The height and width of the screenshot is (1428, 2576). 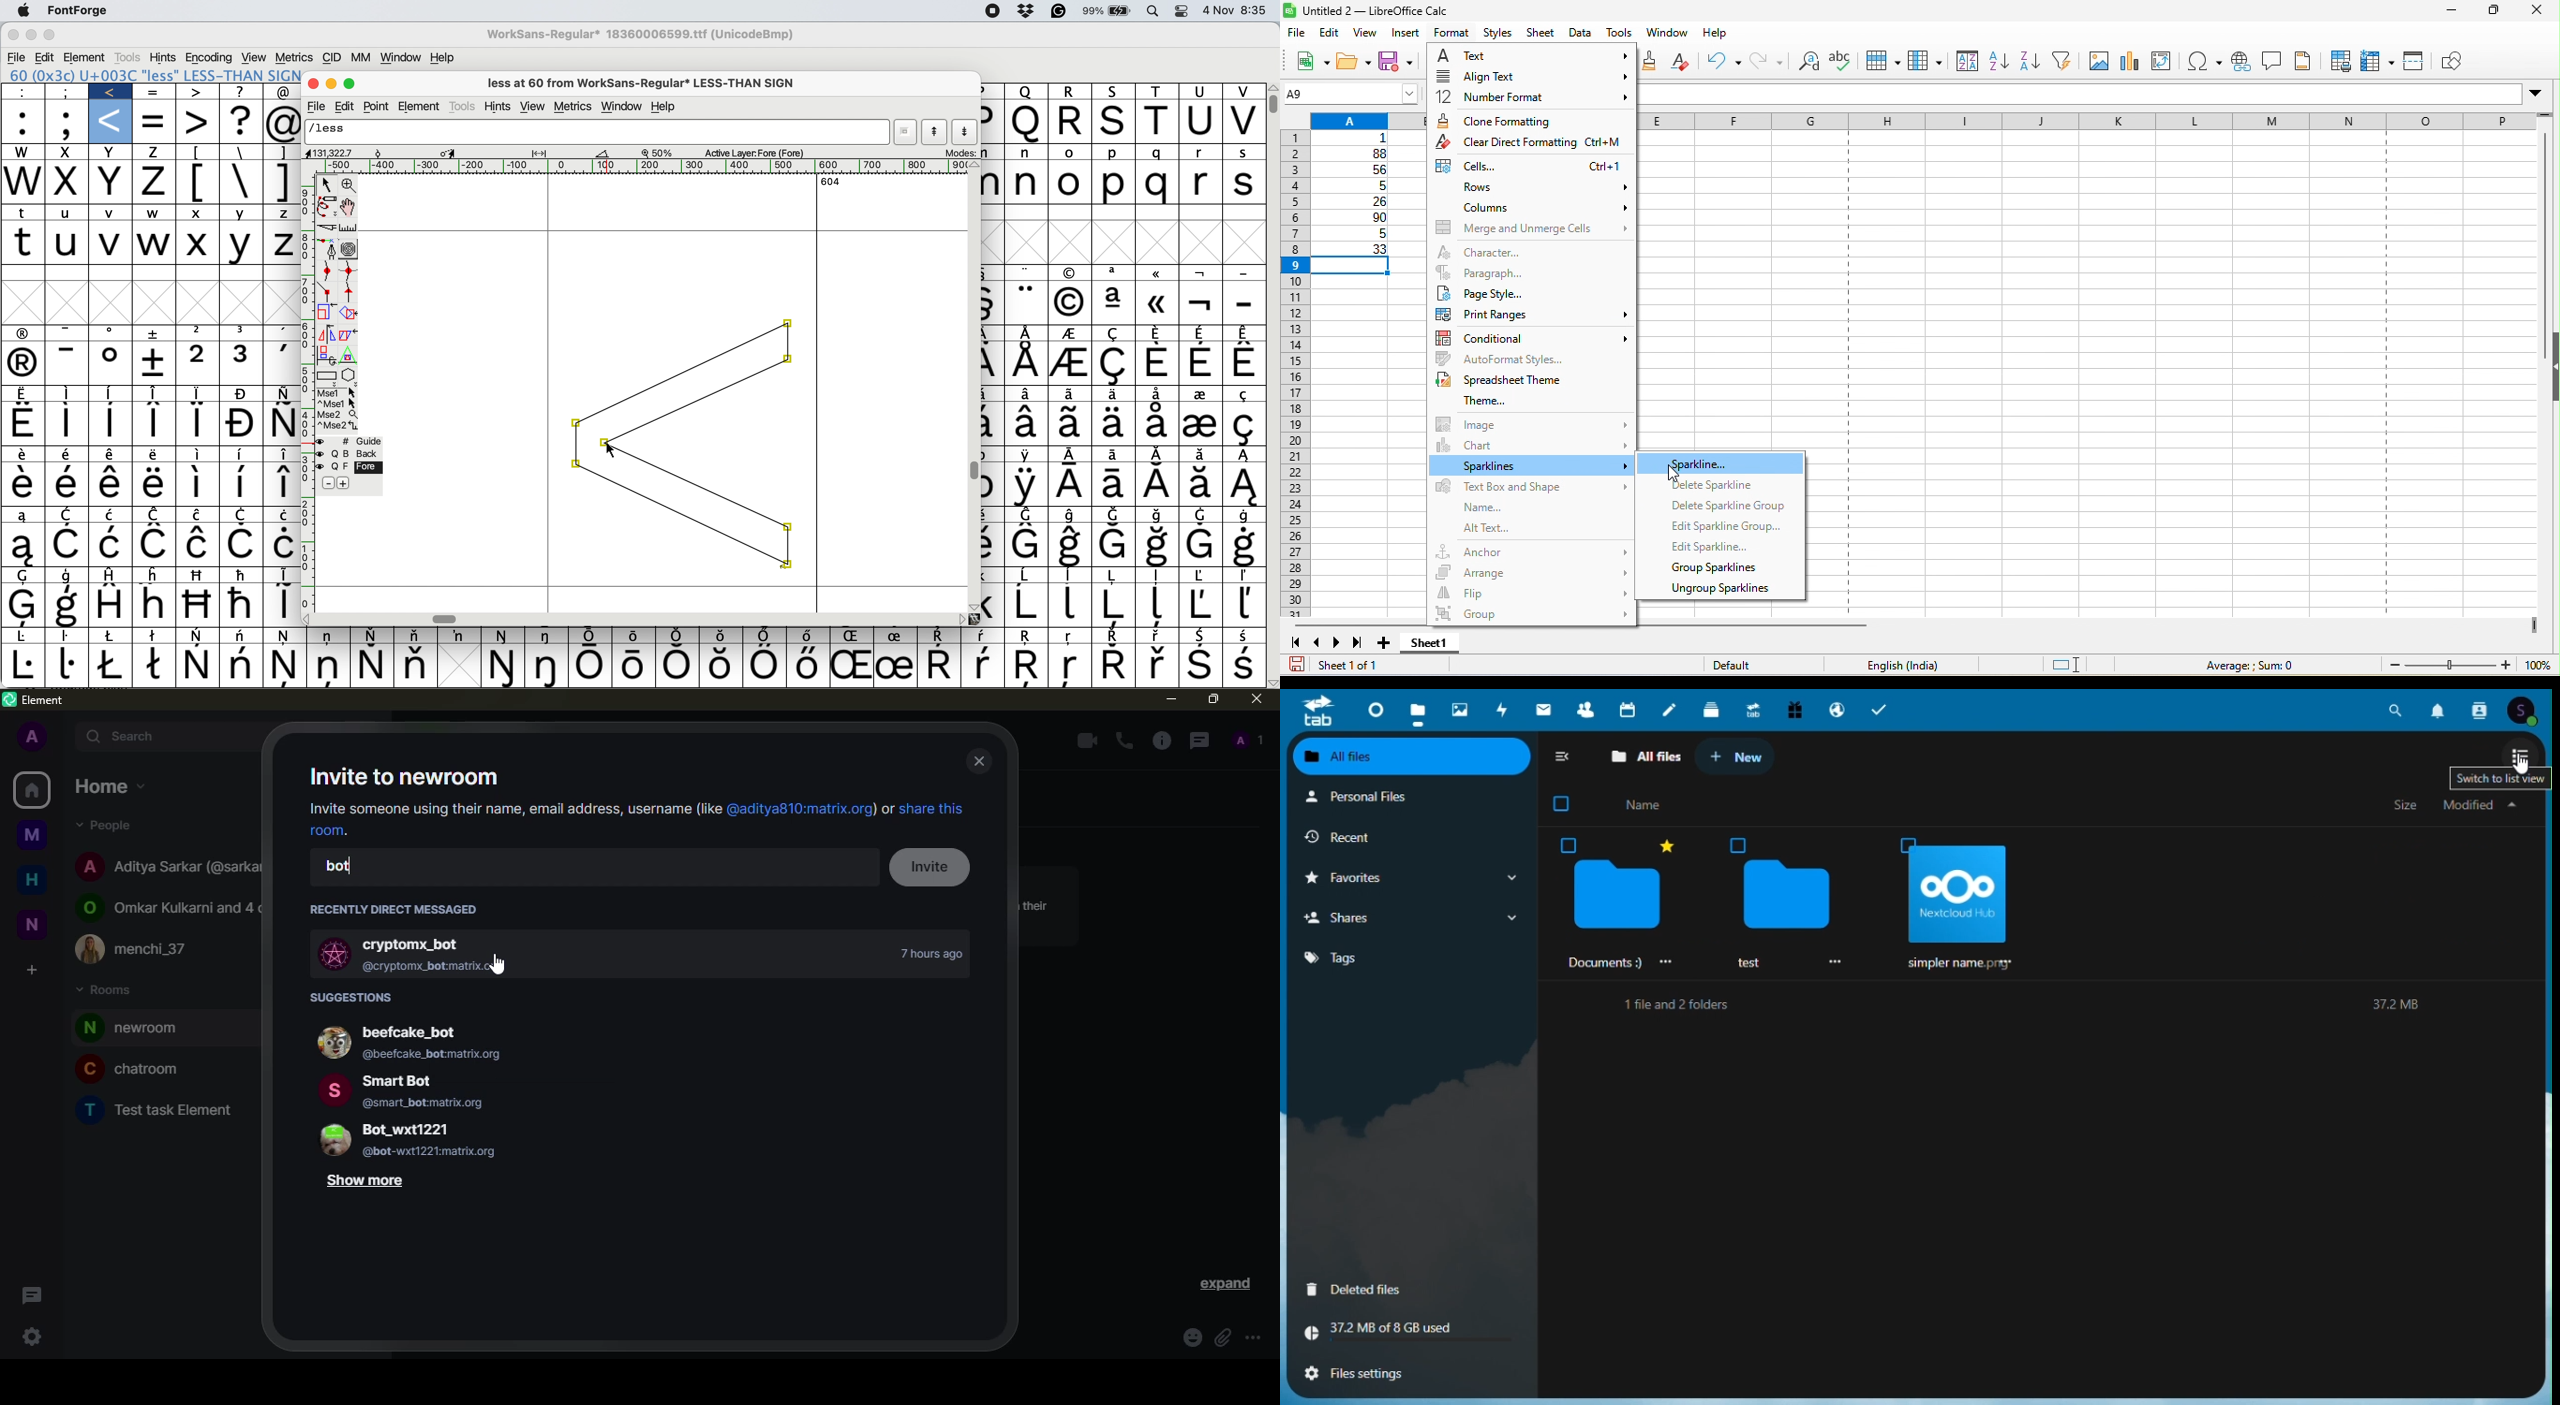 I want to click on clone formatting, so click(x=1529, y=121).